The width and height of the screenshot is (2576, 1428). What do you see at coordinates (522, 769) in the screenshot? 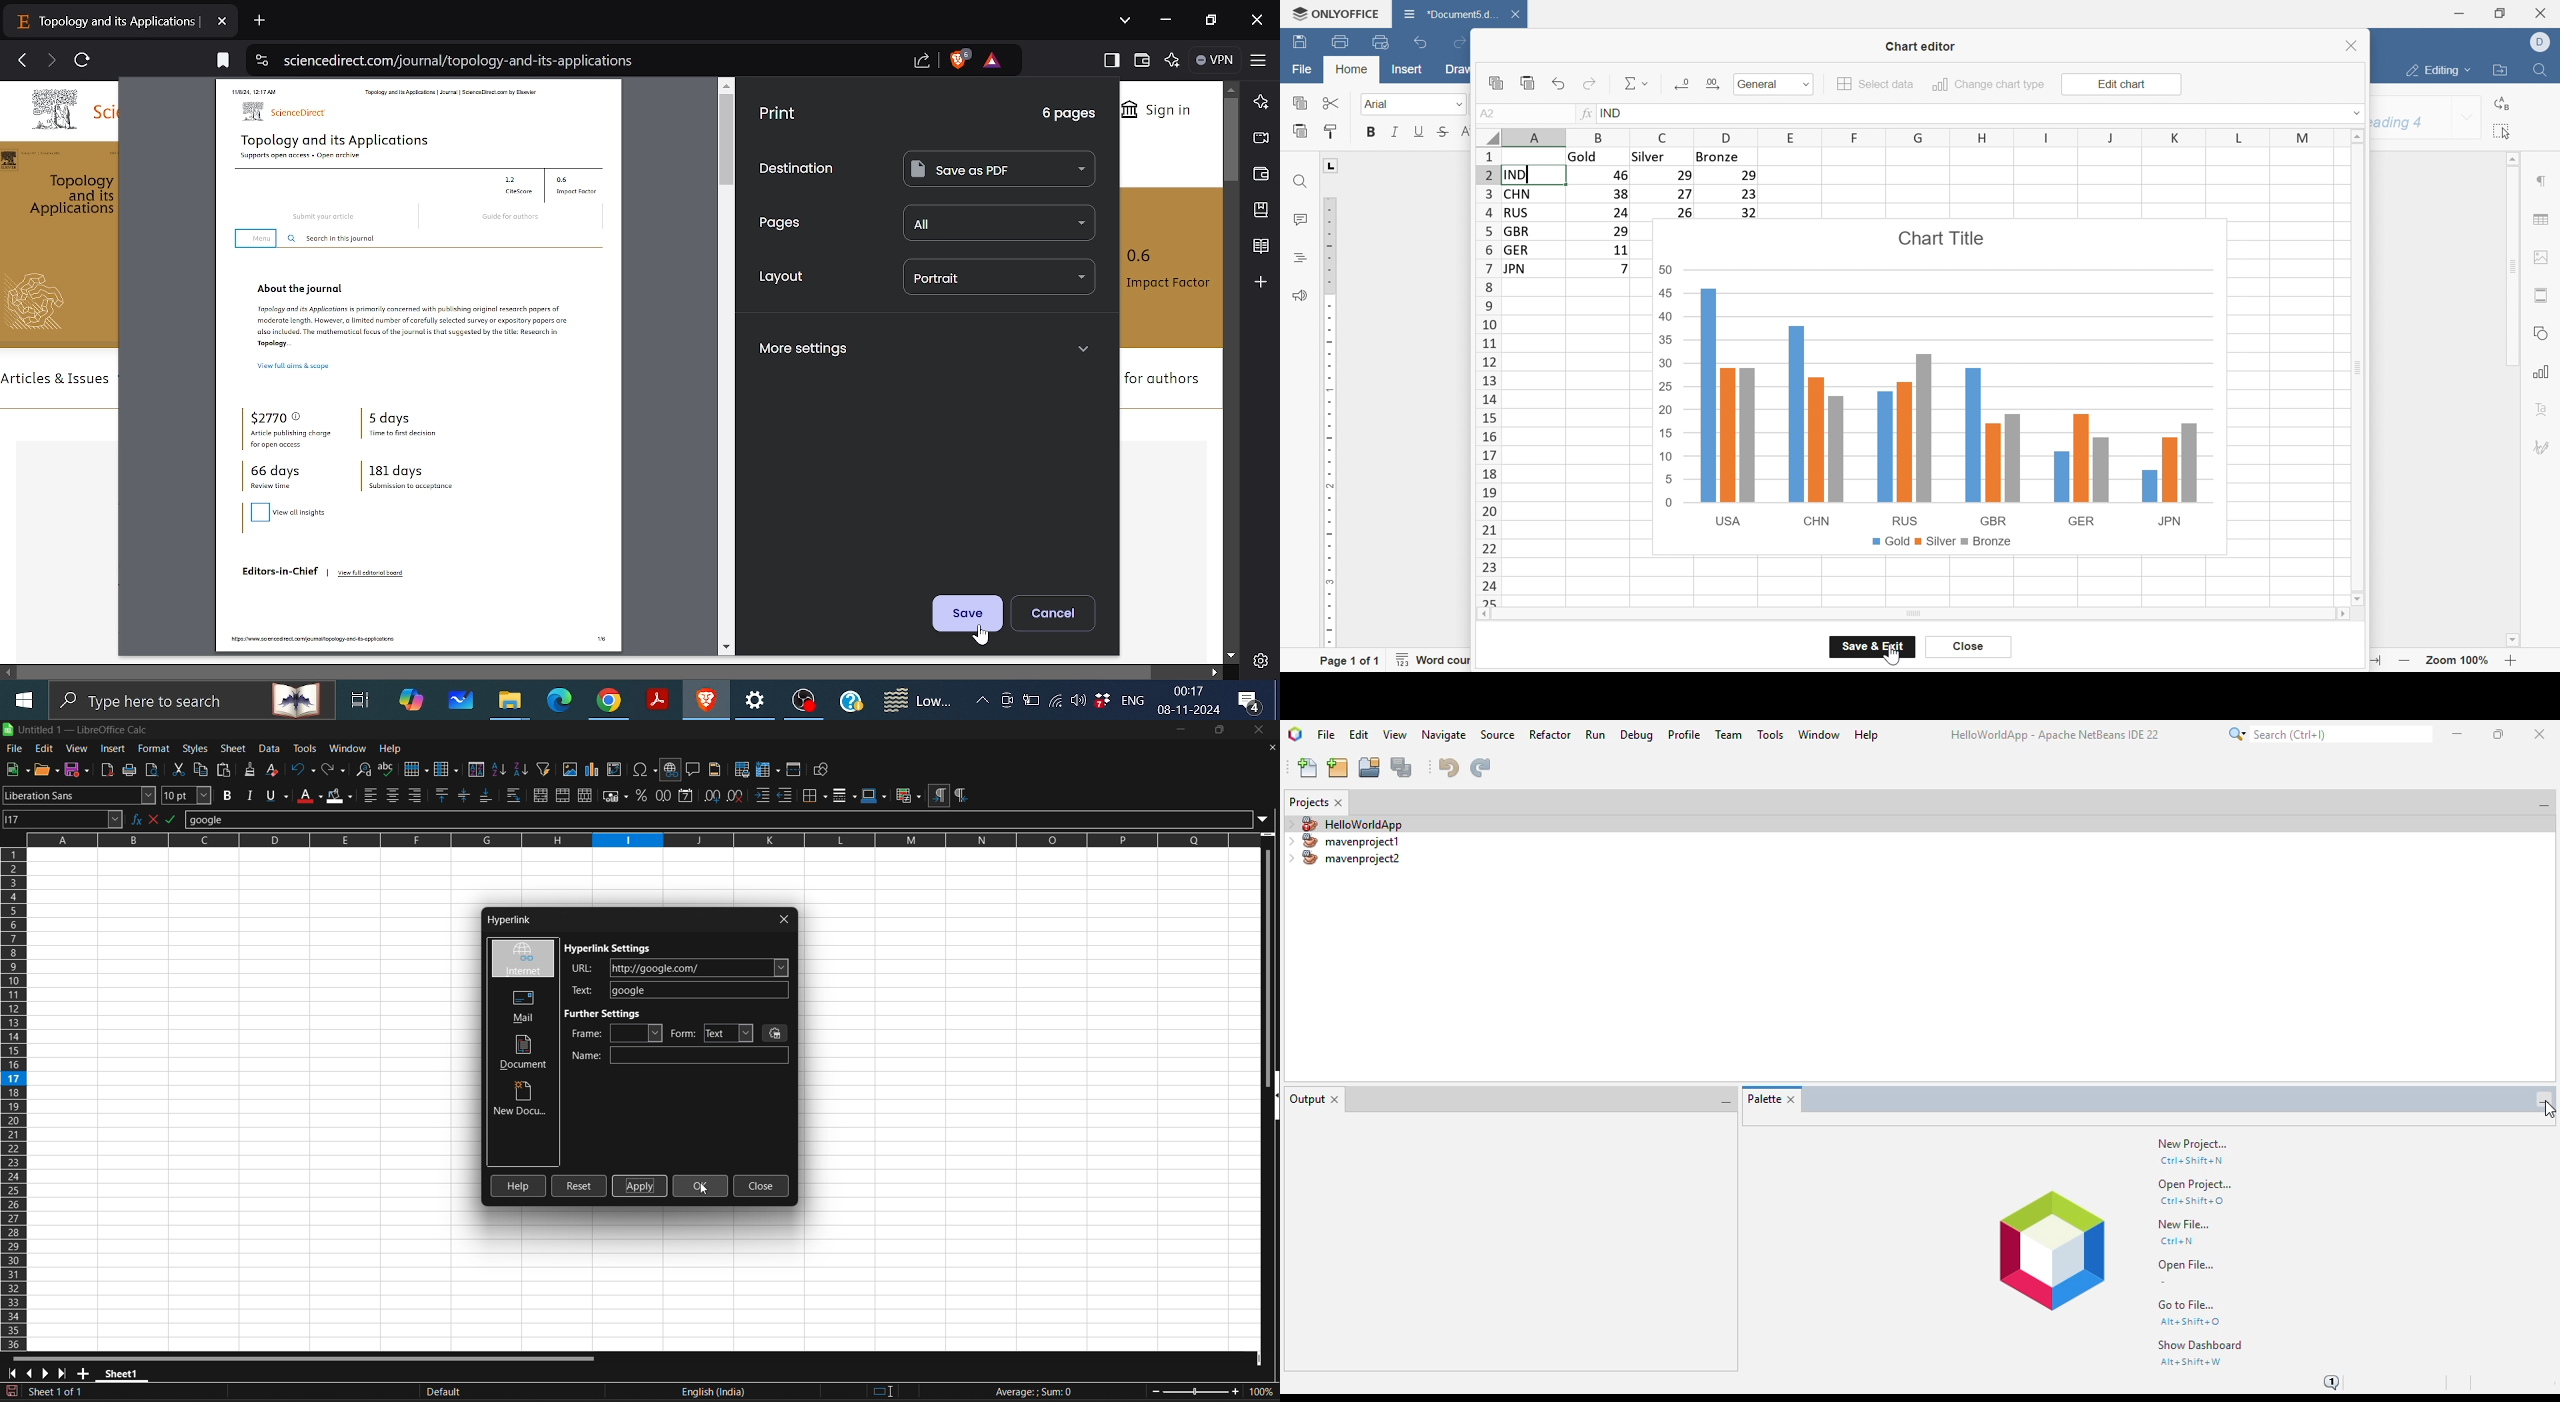
I see `sort descending` at bounding box center [522, 769].